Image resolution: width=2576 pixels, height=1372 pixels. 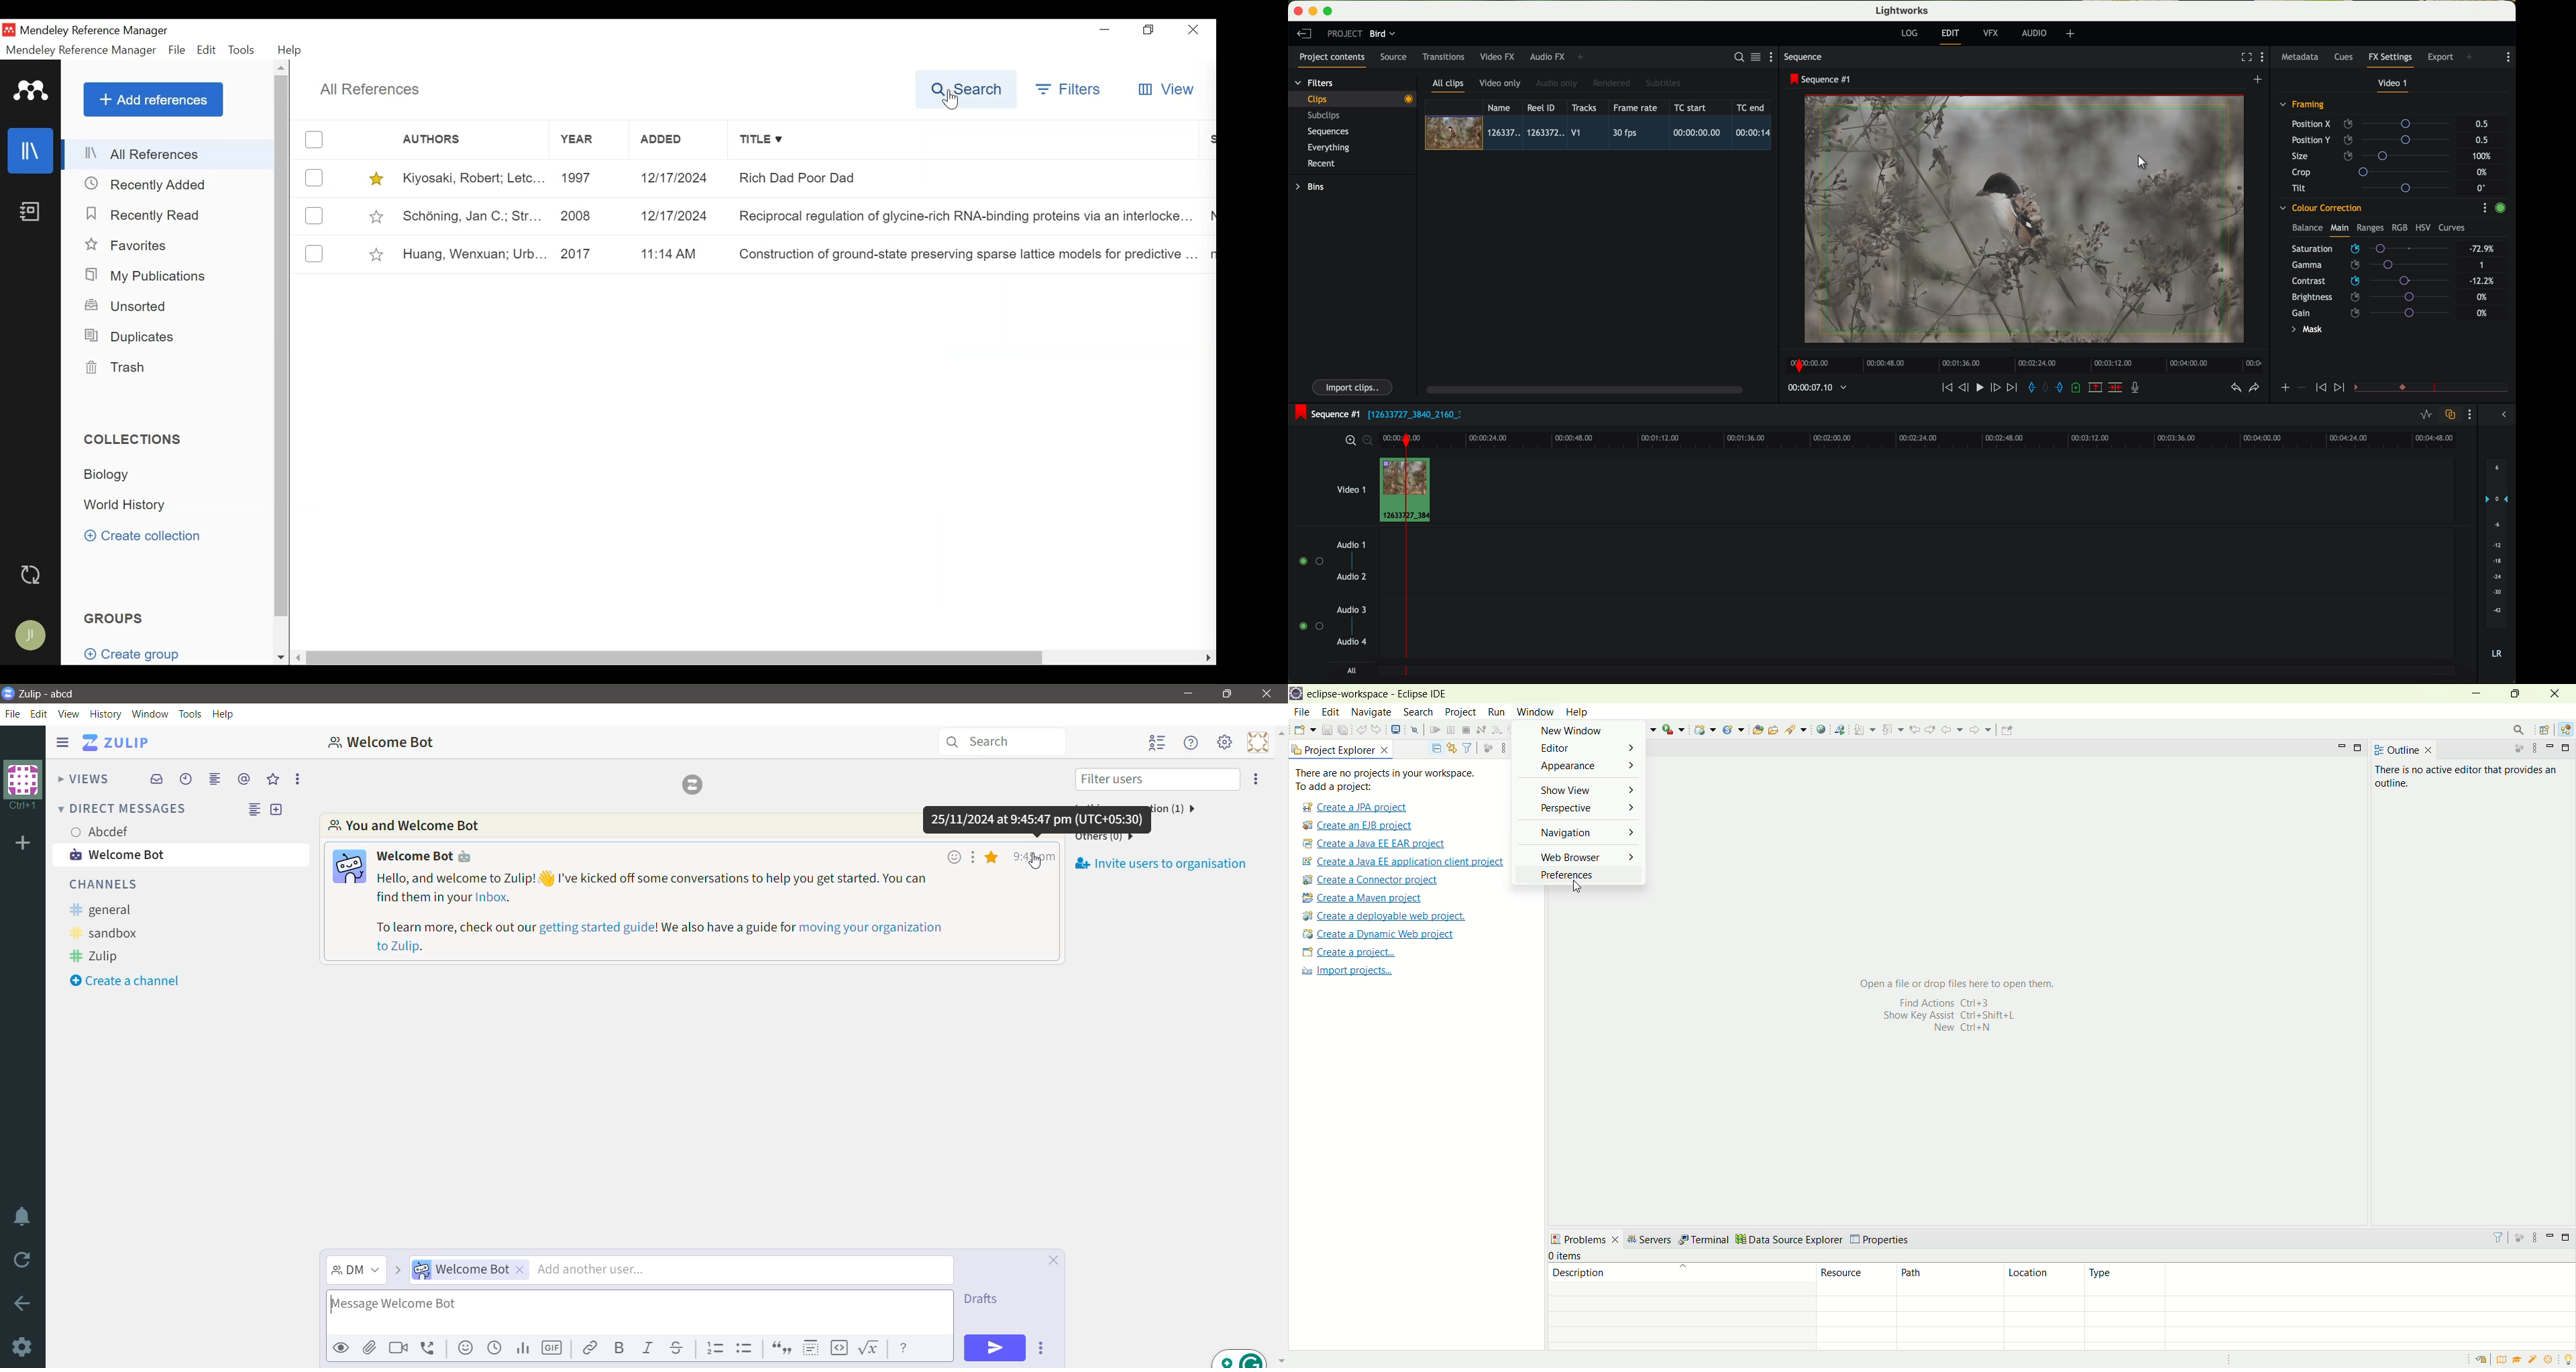 What do you see at coordinates (1544, 107) in the screenshot?
I see `Reel ID` at bounding box center [1544, 107].